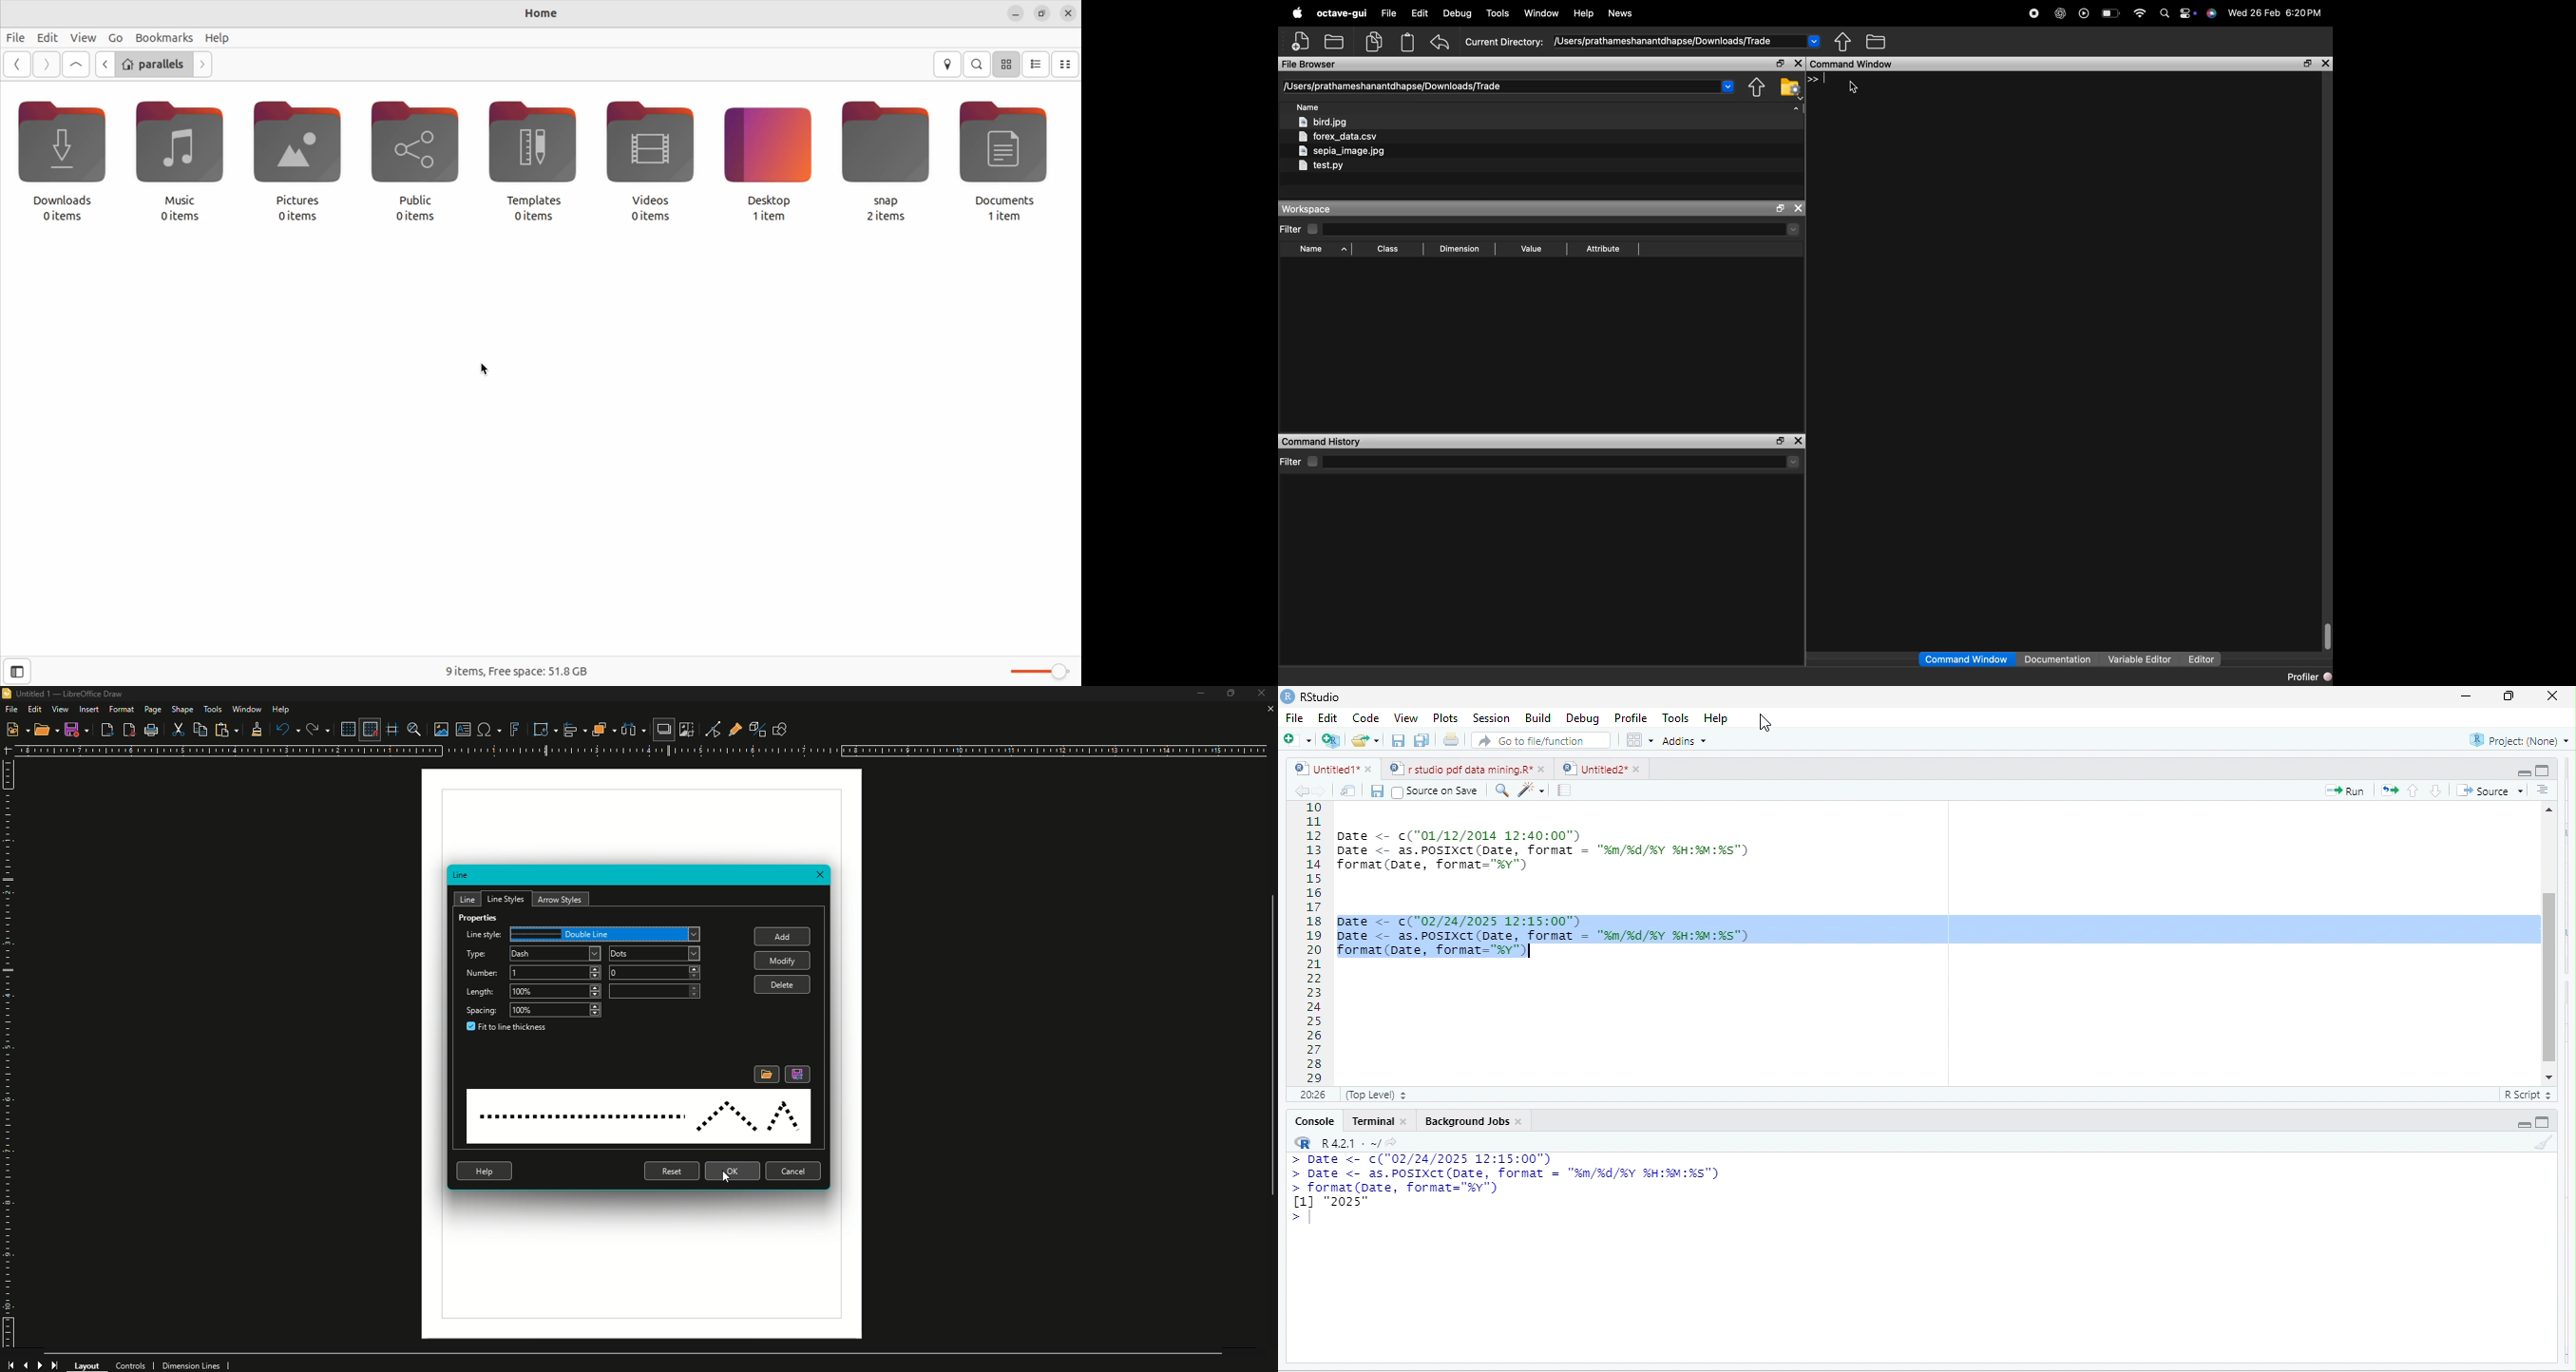 The image size is (2576, 1372). Describe the element at coordinates (753, 727) in the screenshot. I see `Toggle Extrusion` at that location.